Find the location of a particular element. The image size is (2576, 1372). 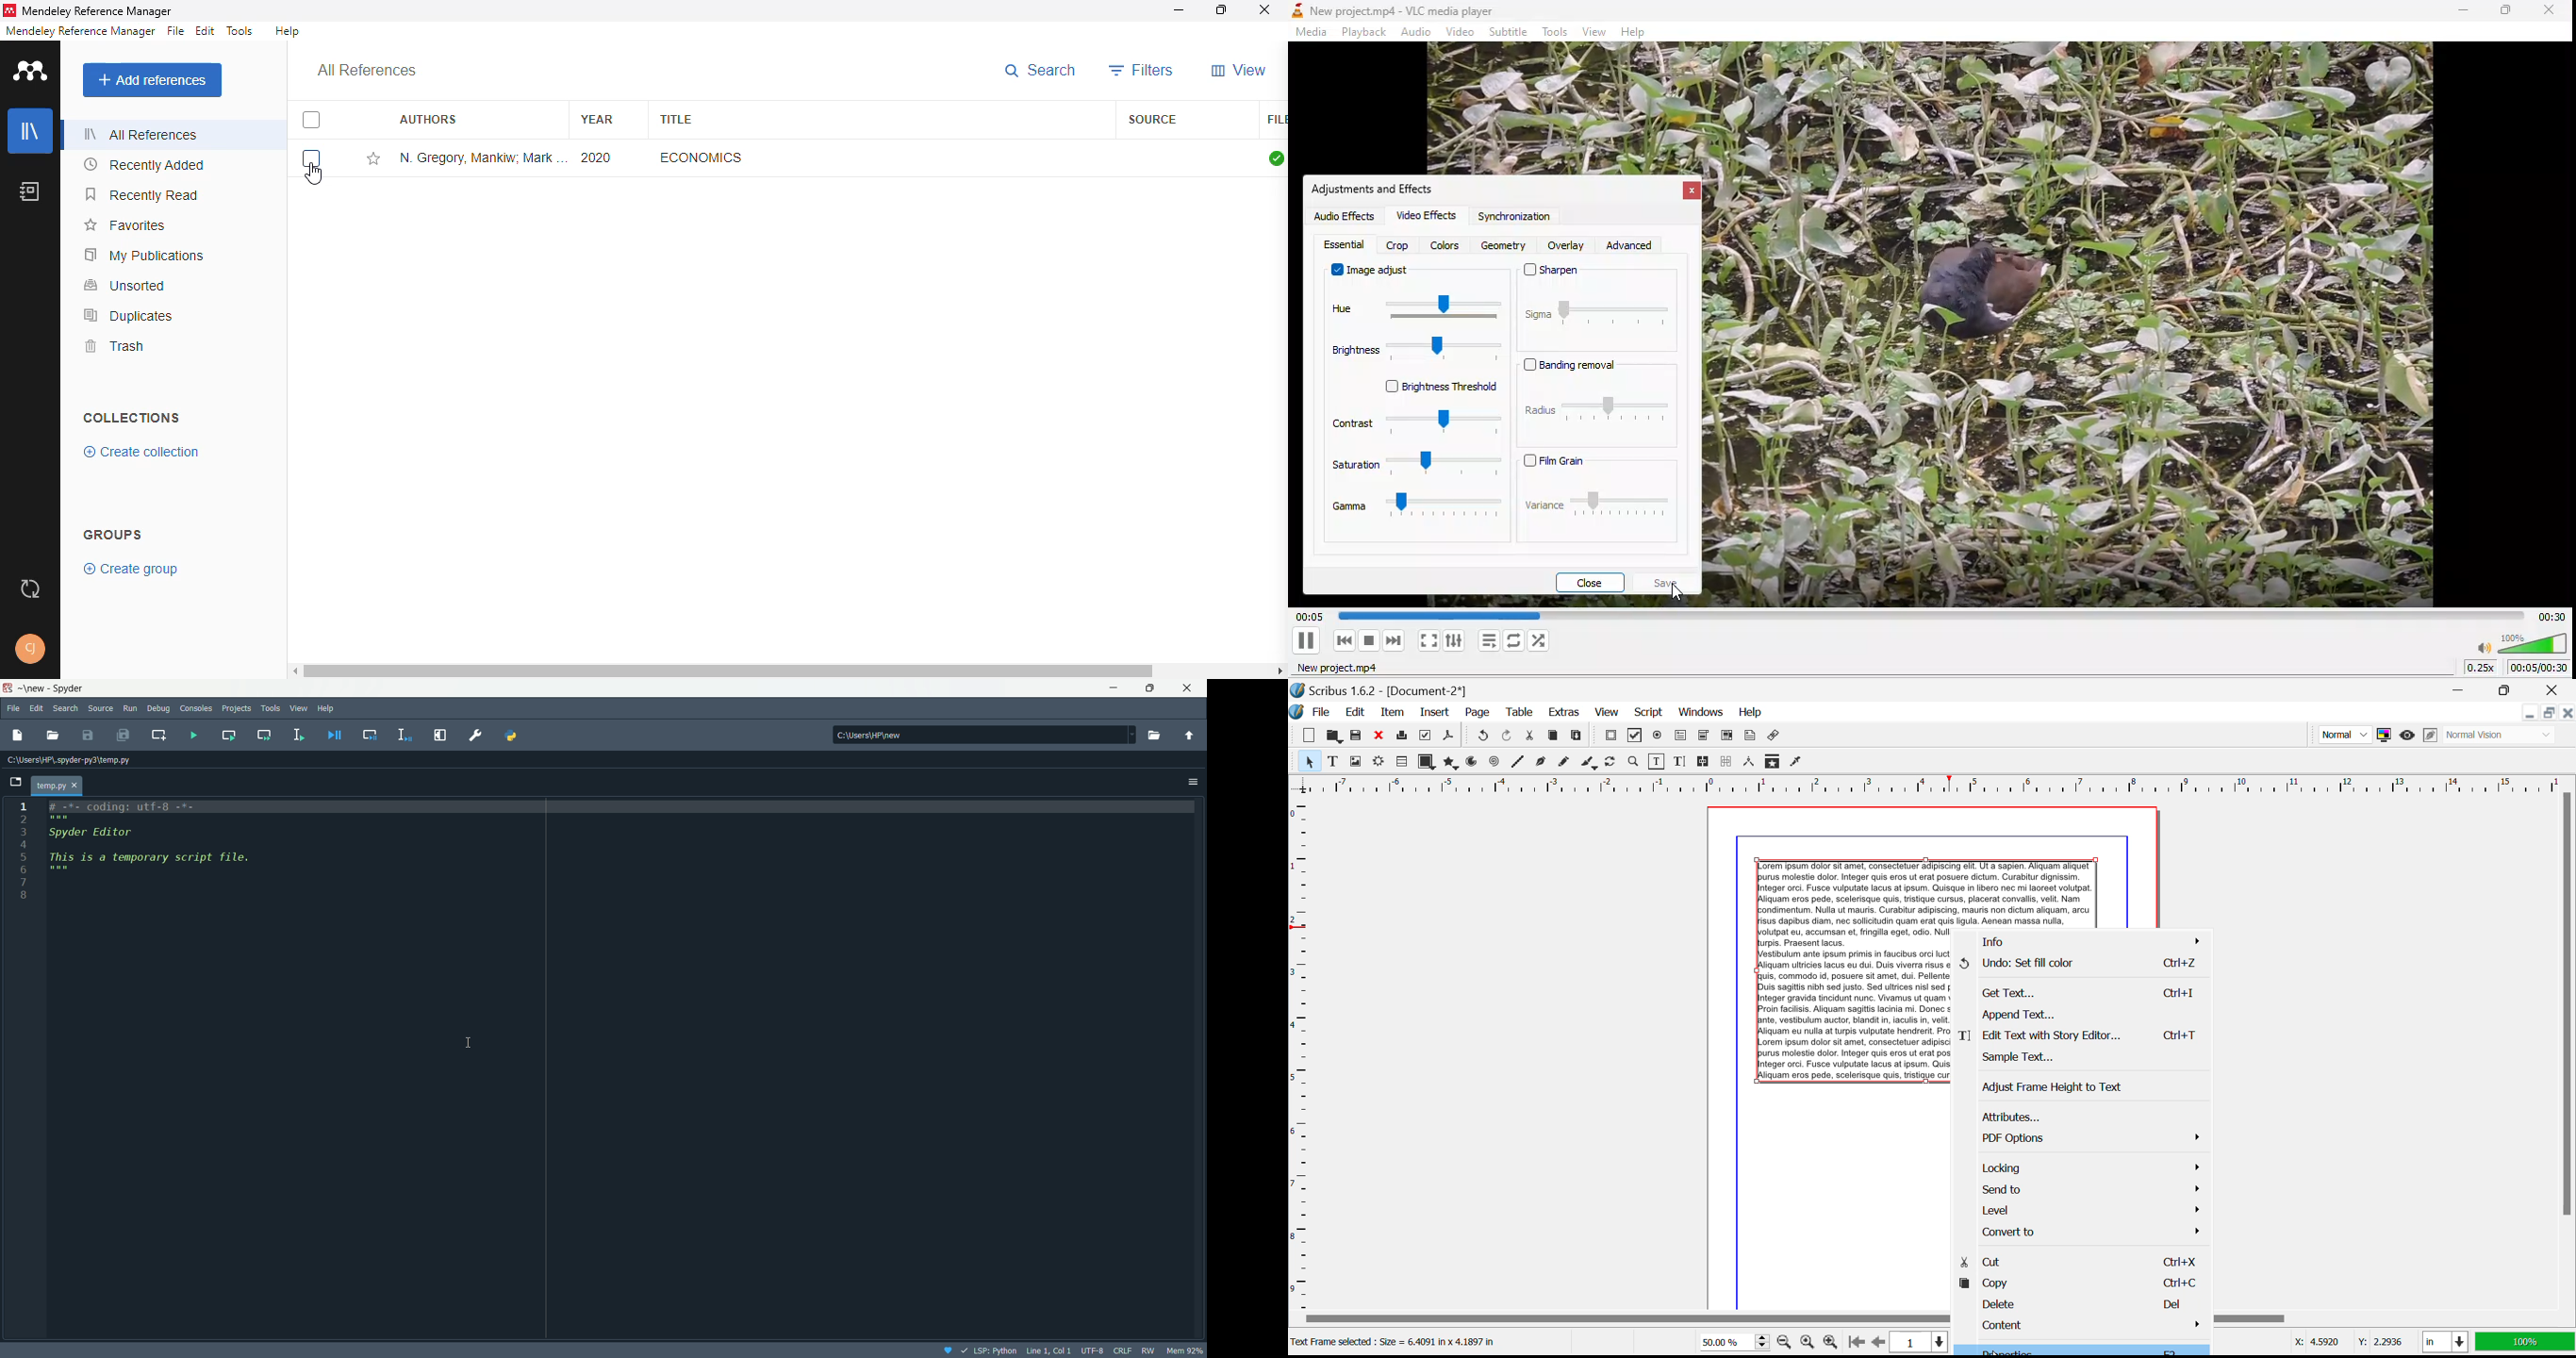

app icon is located at coordinates (7, 688).